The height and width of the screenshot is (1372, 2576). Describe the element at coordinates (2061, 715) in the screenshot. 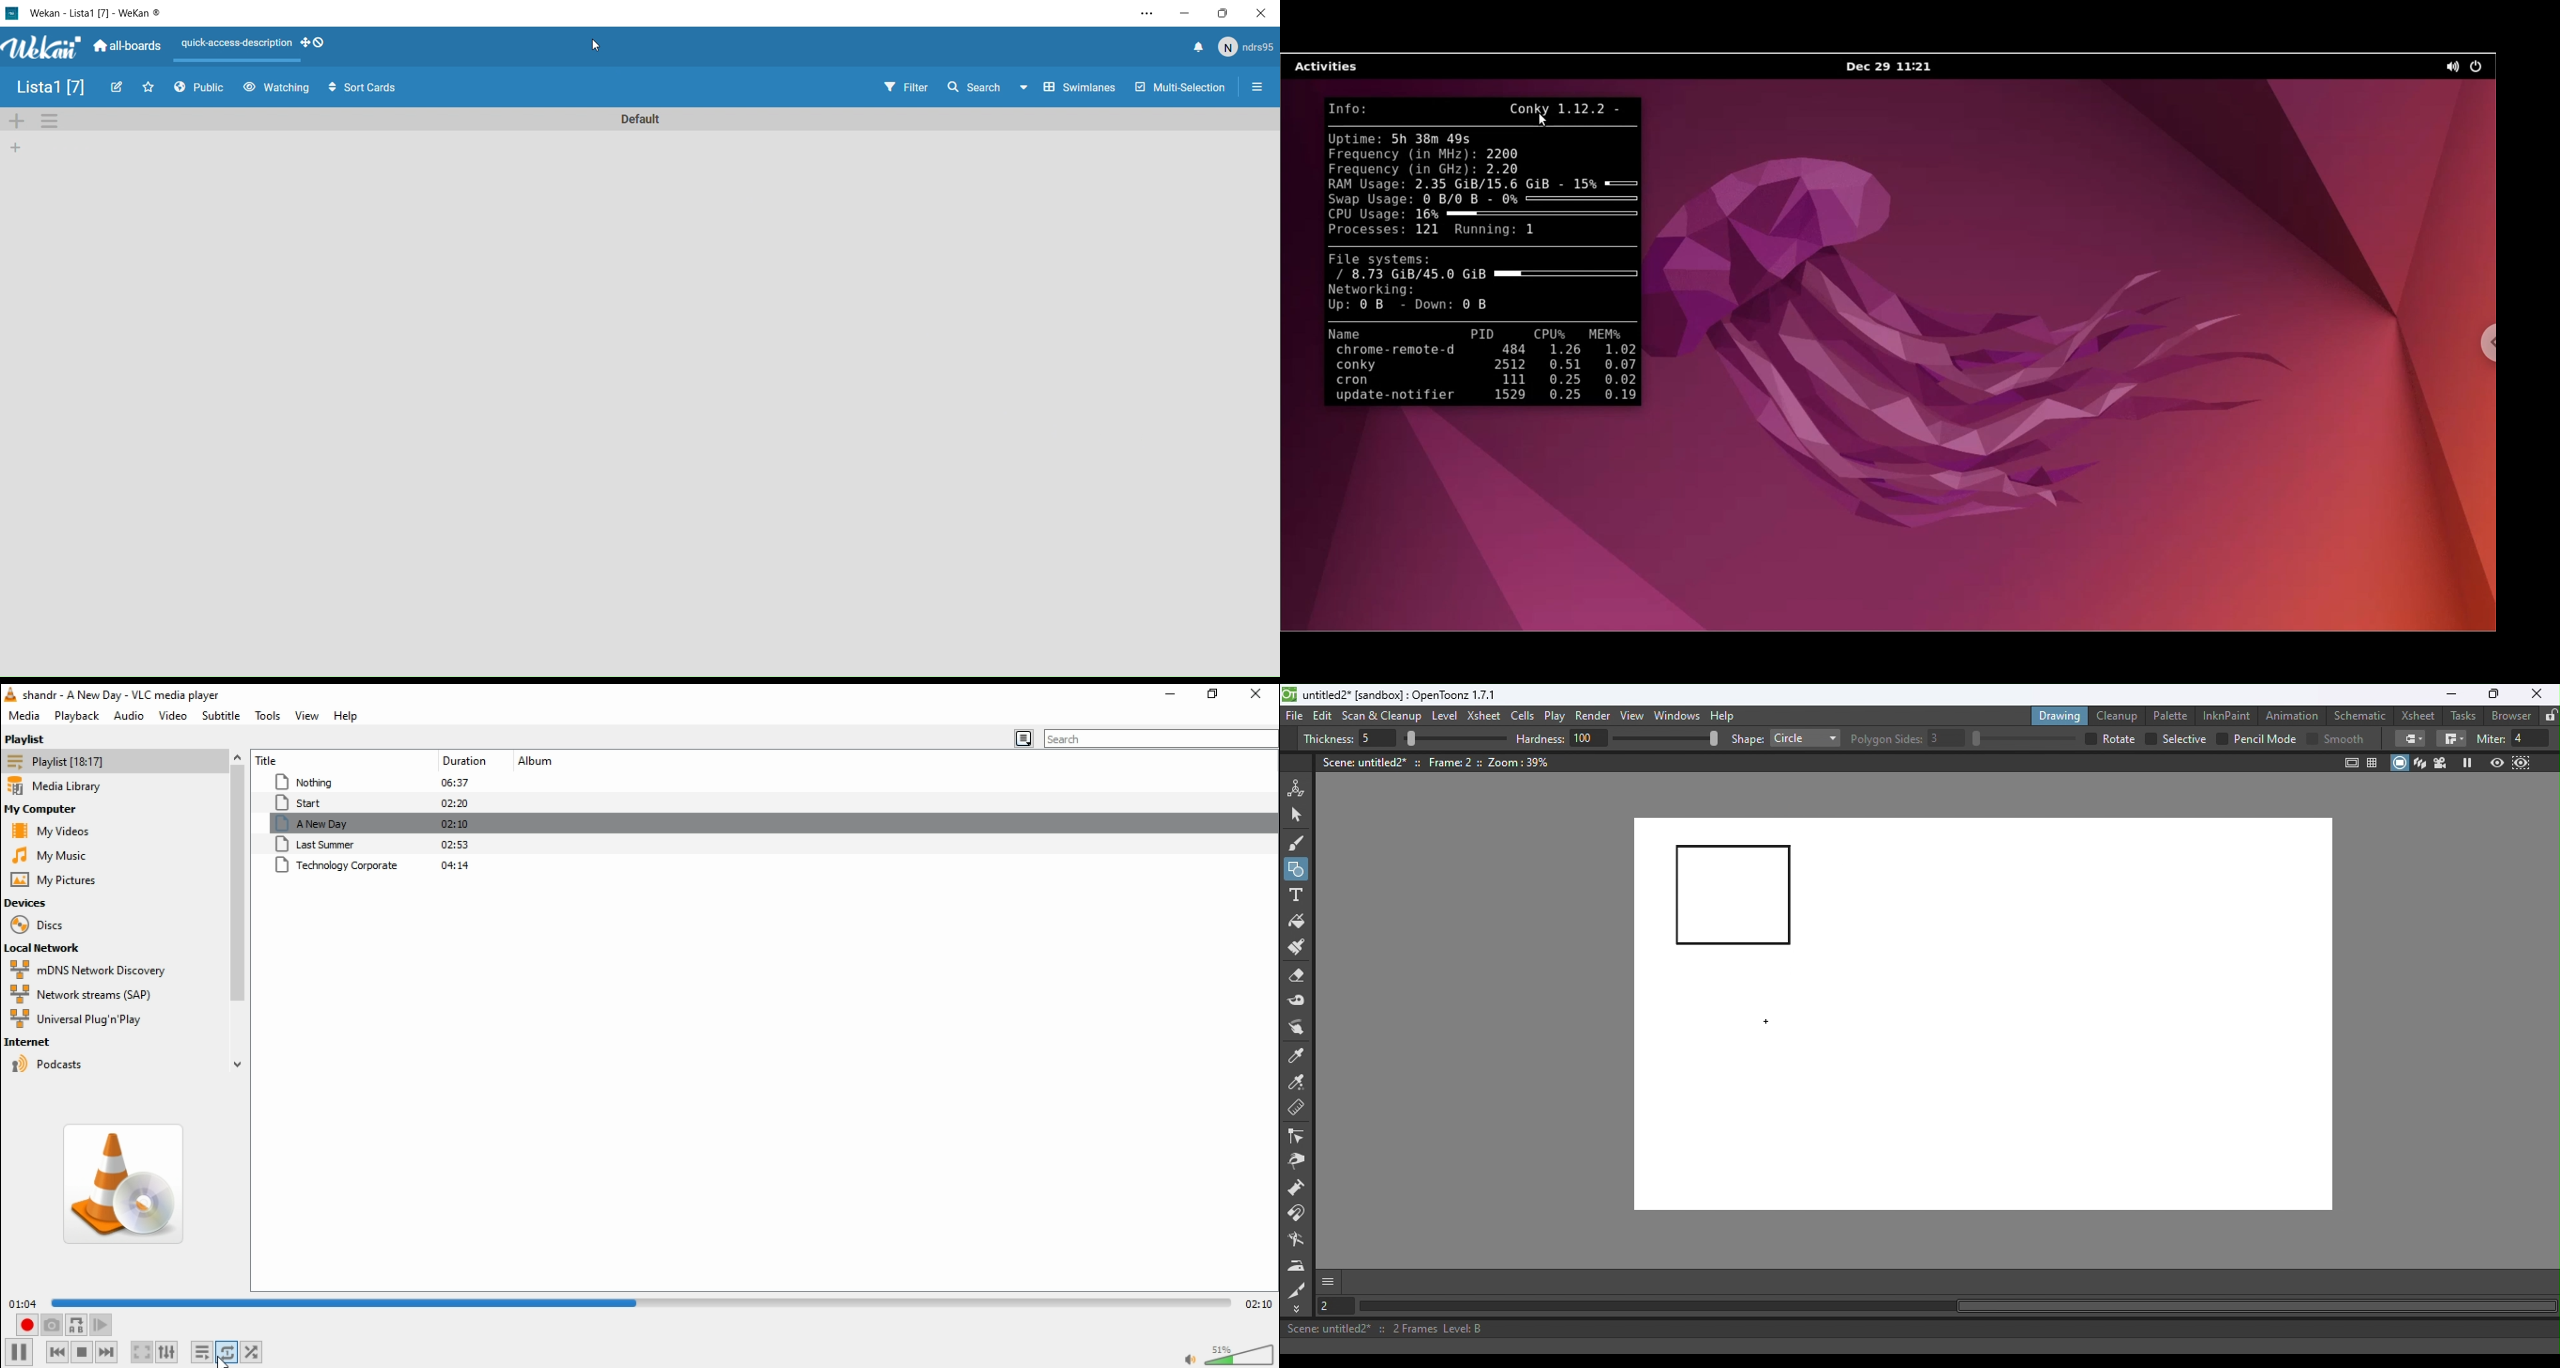

I see `Drawing` at that location.